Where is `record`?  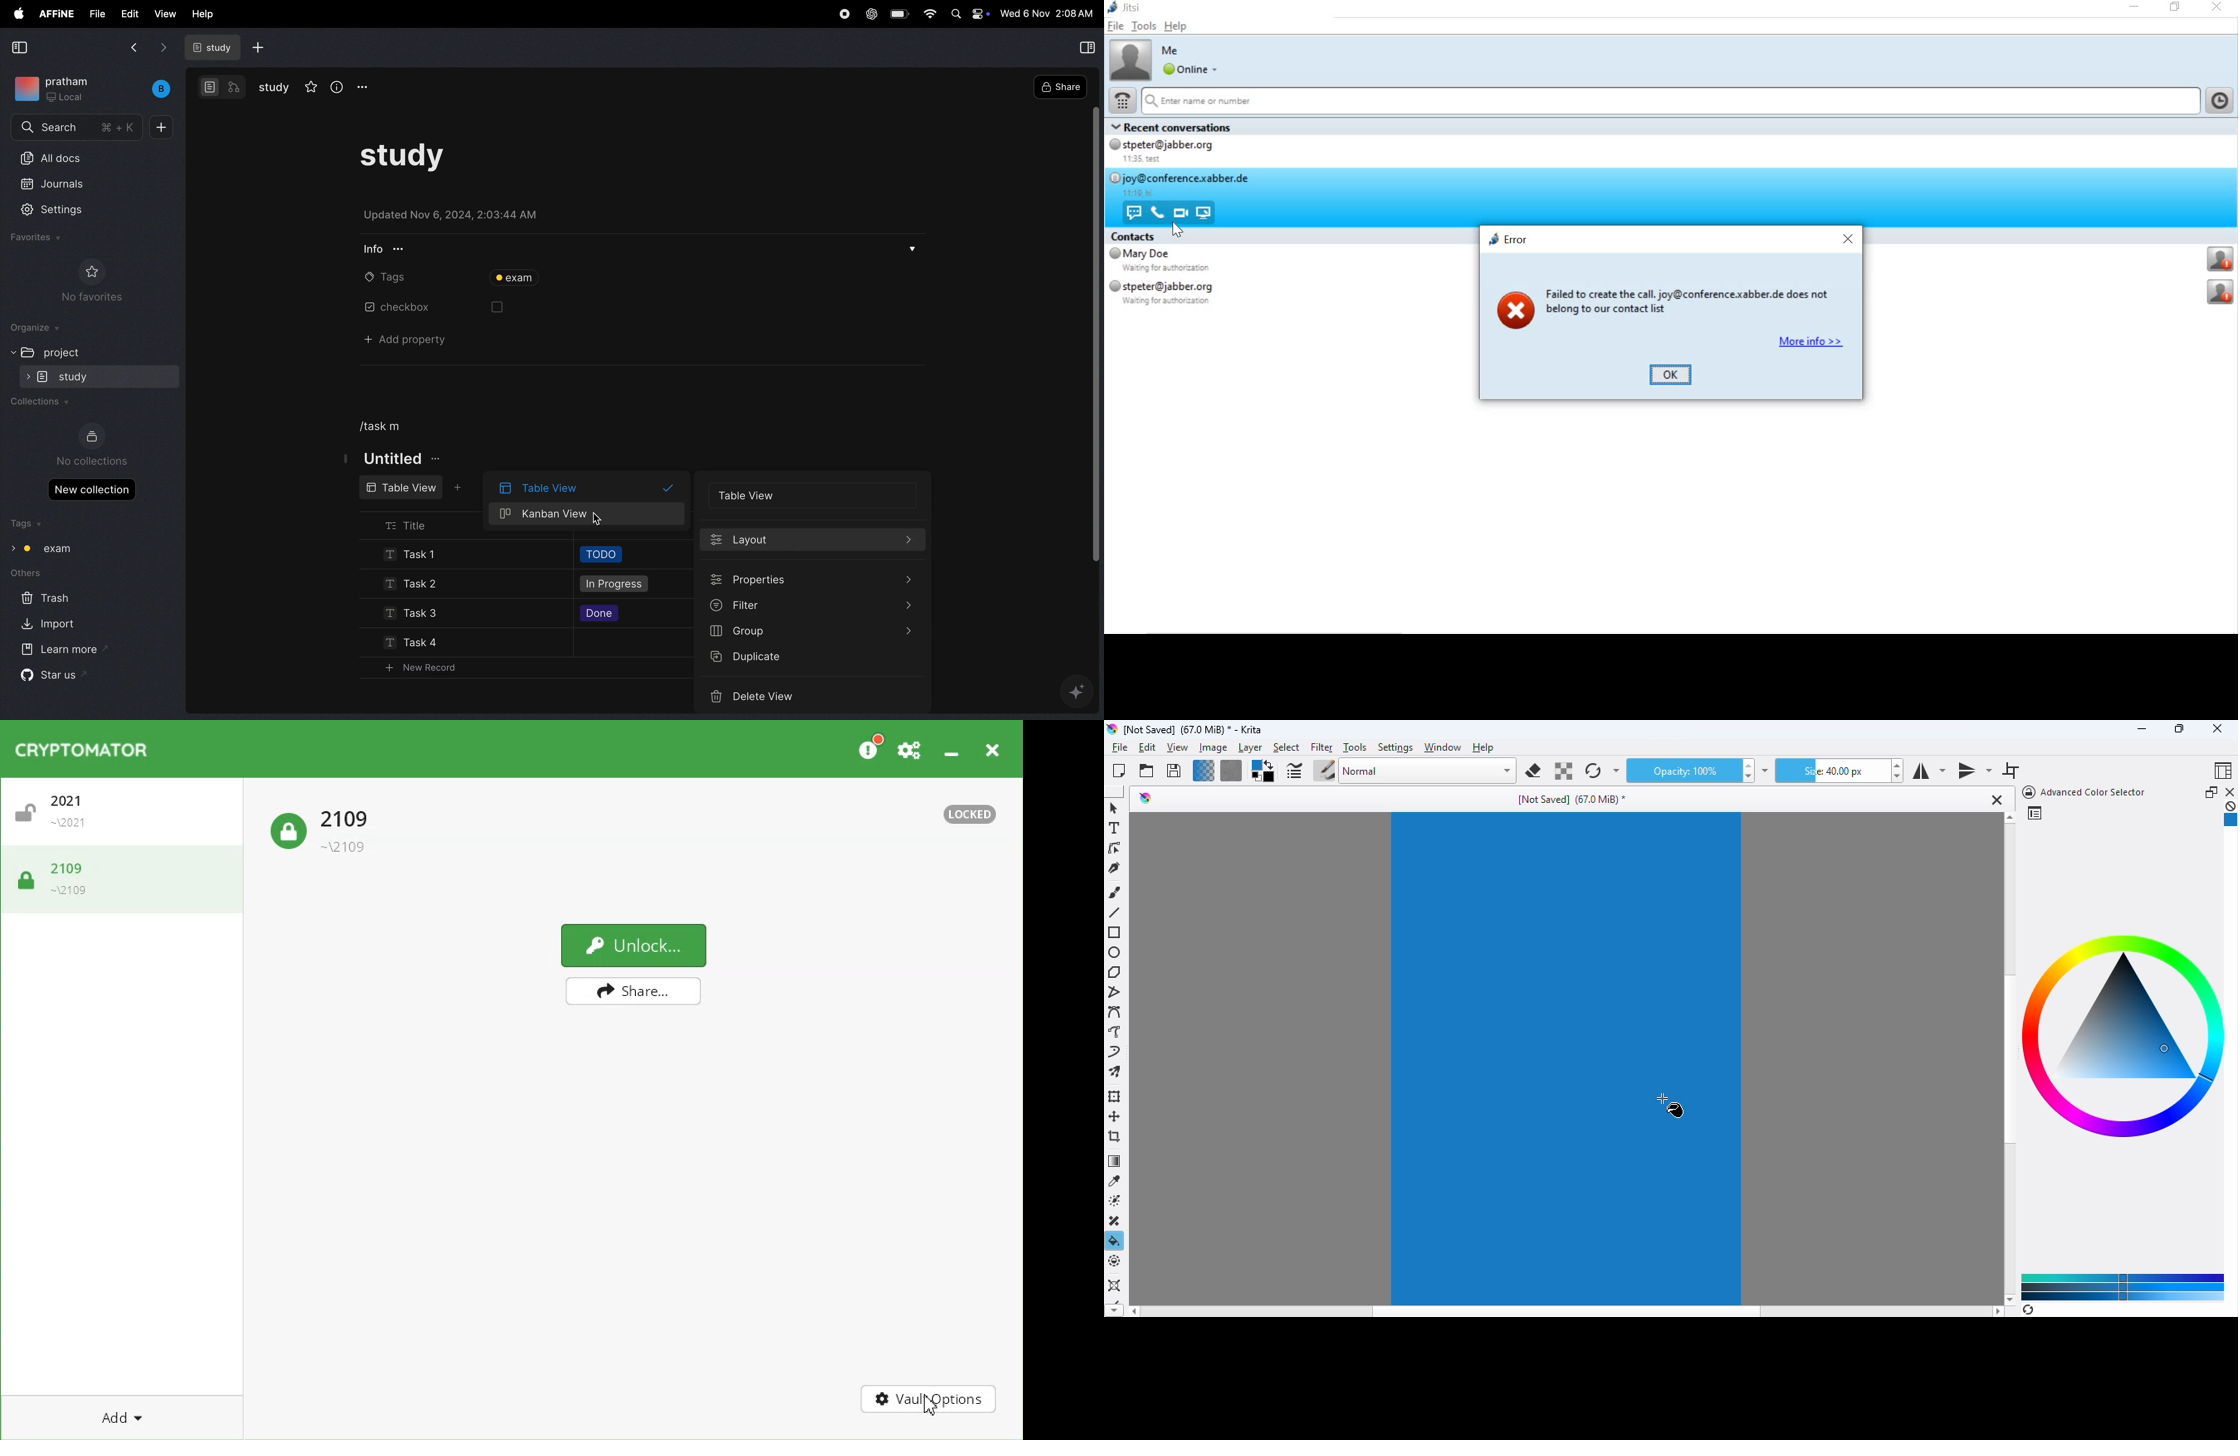
record is located at coordinates (841, 14).